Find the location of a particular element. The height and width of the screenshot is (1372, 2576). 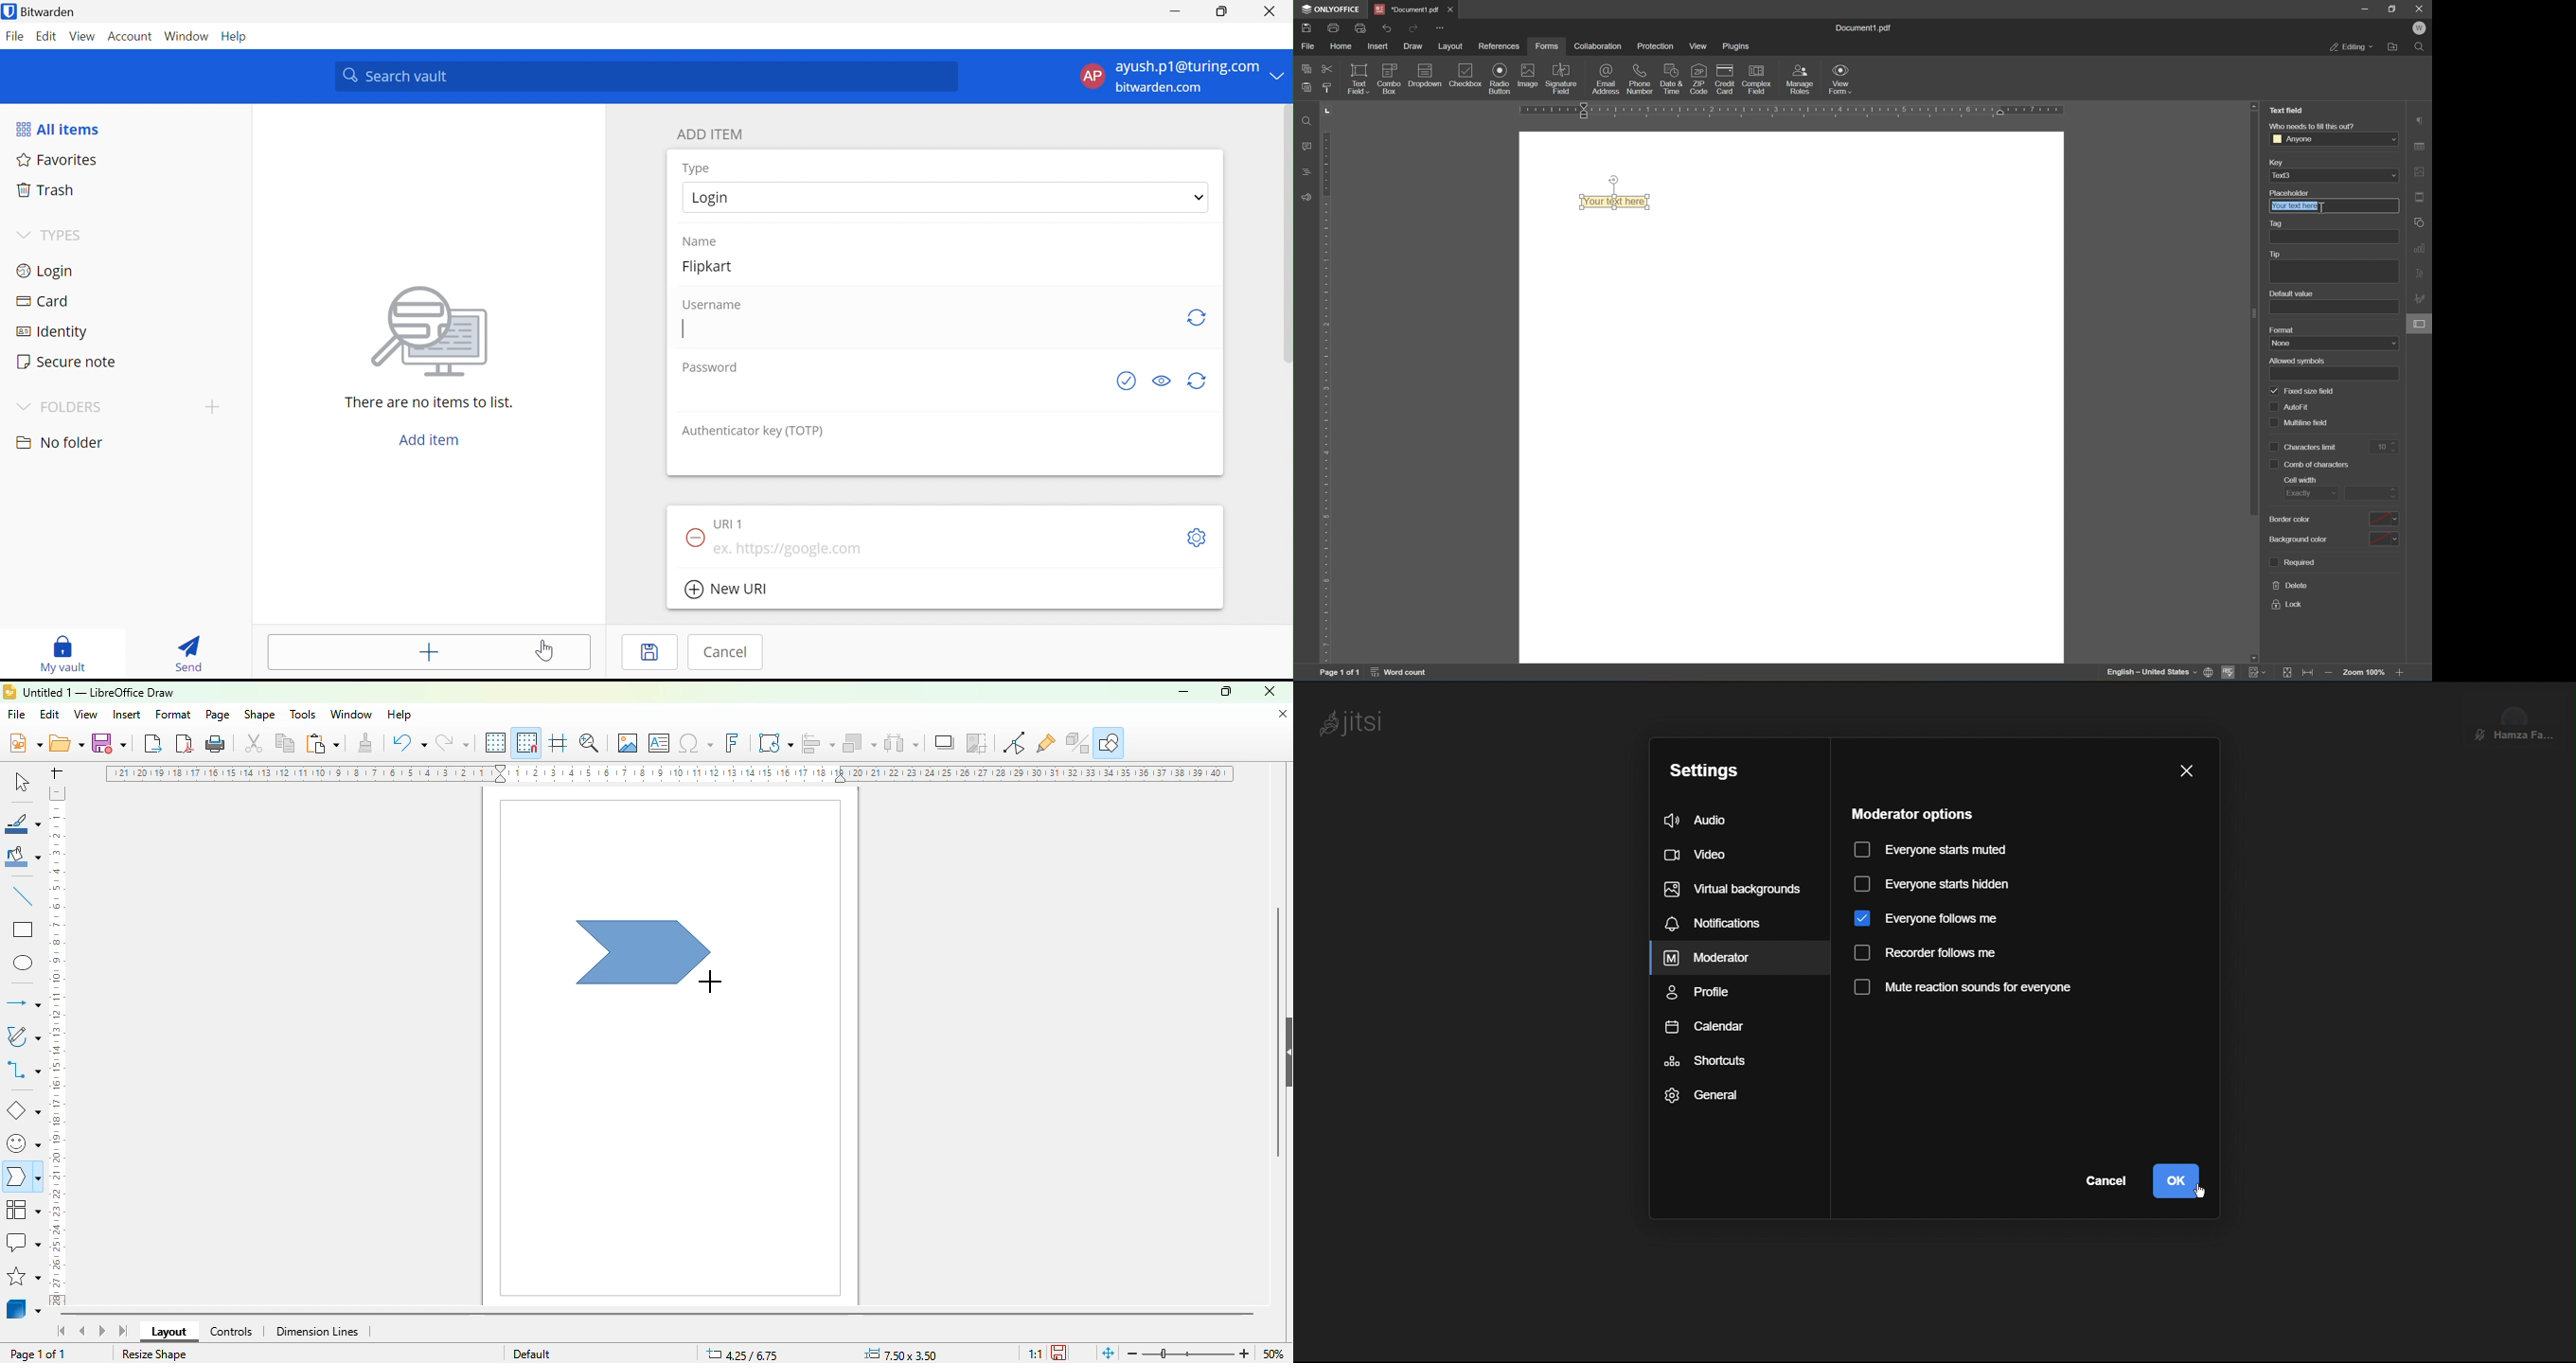

signature settings is located at coordinates (2421, 300).